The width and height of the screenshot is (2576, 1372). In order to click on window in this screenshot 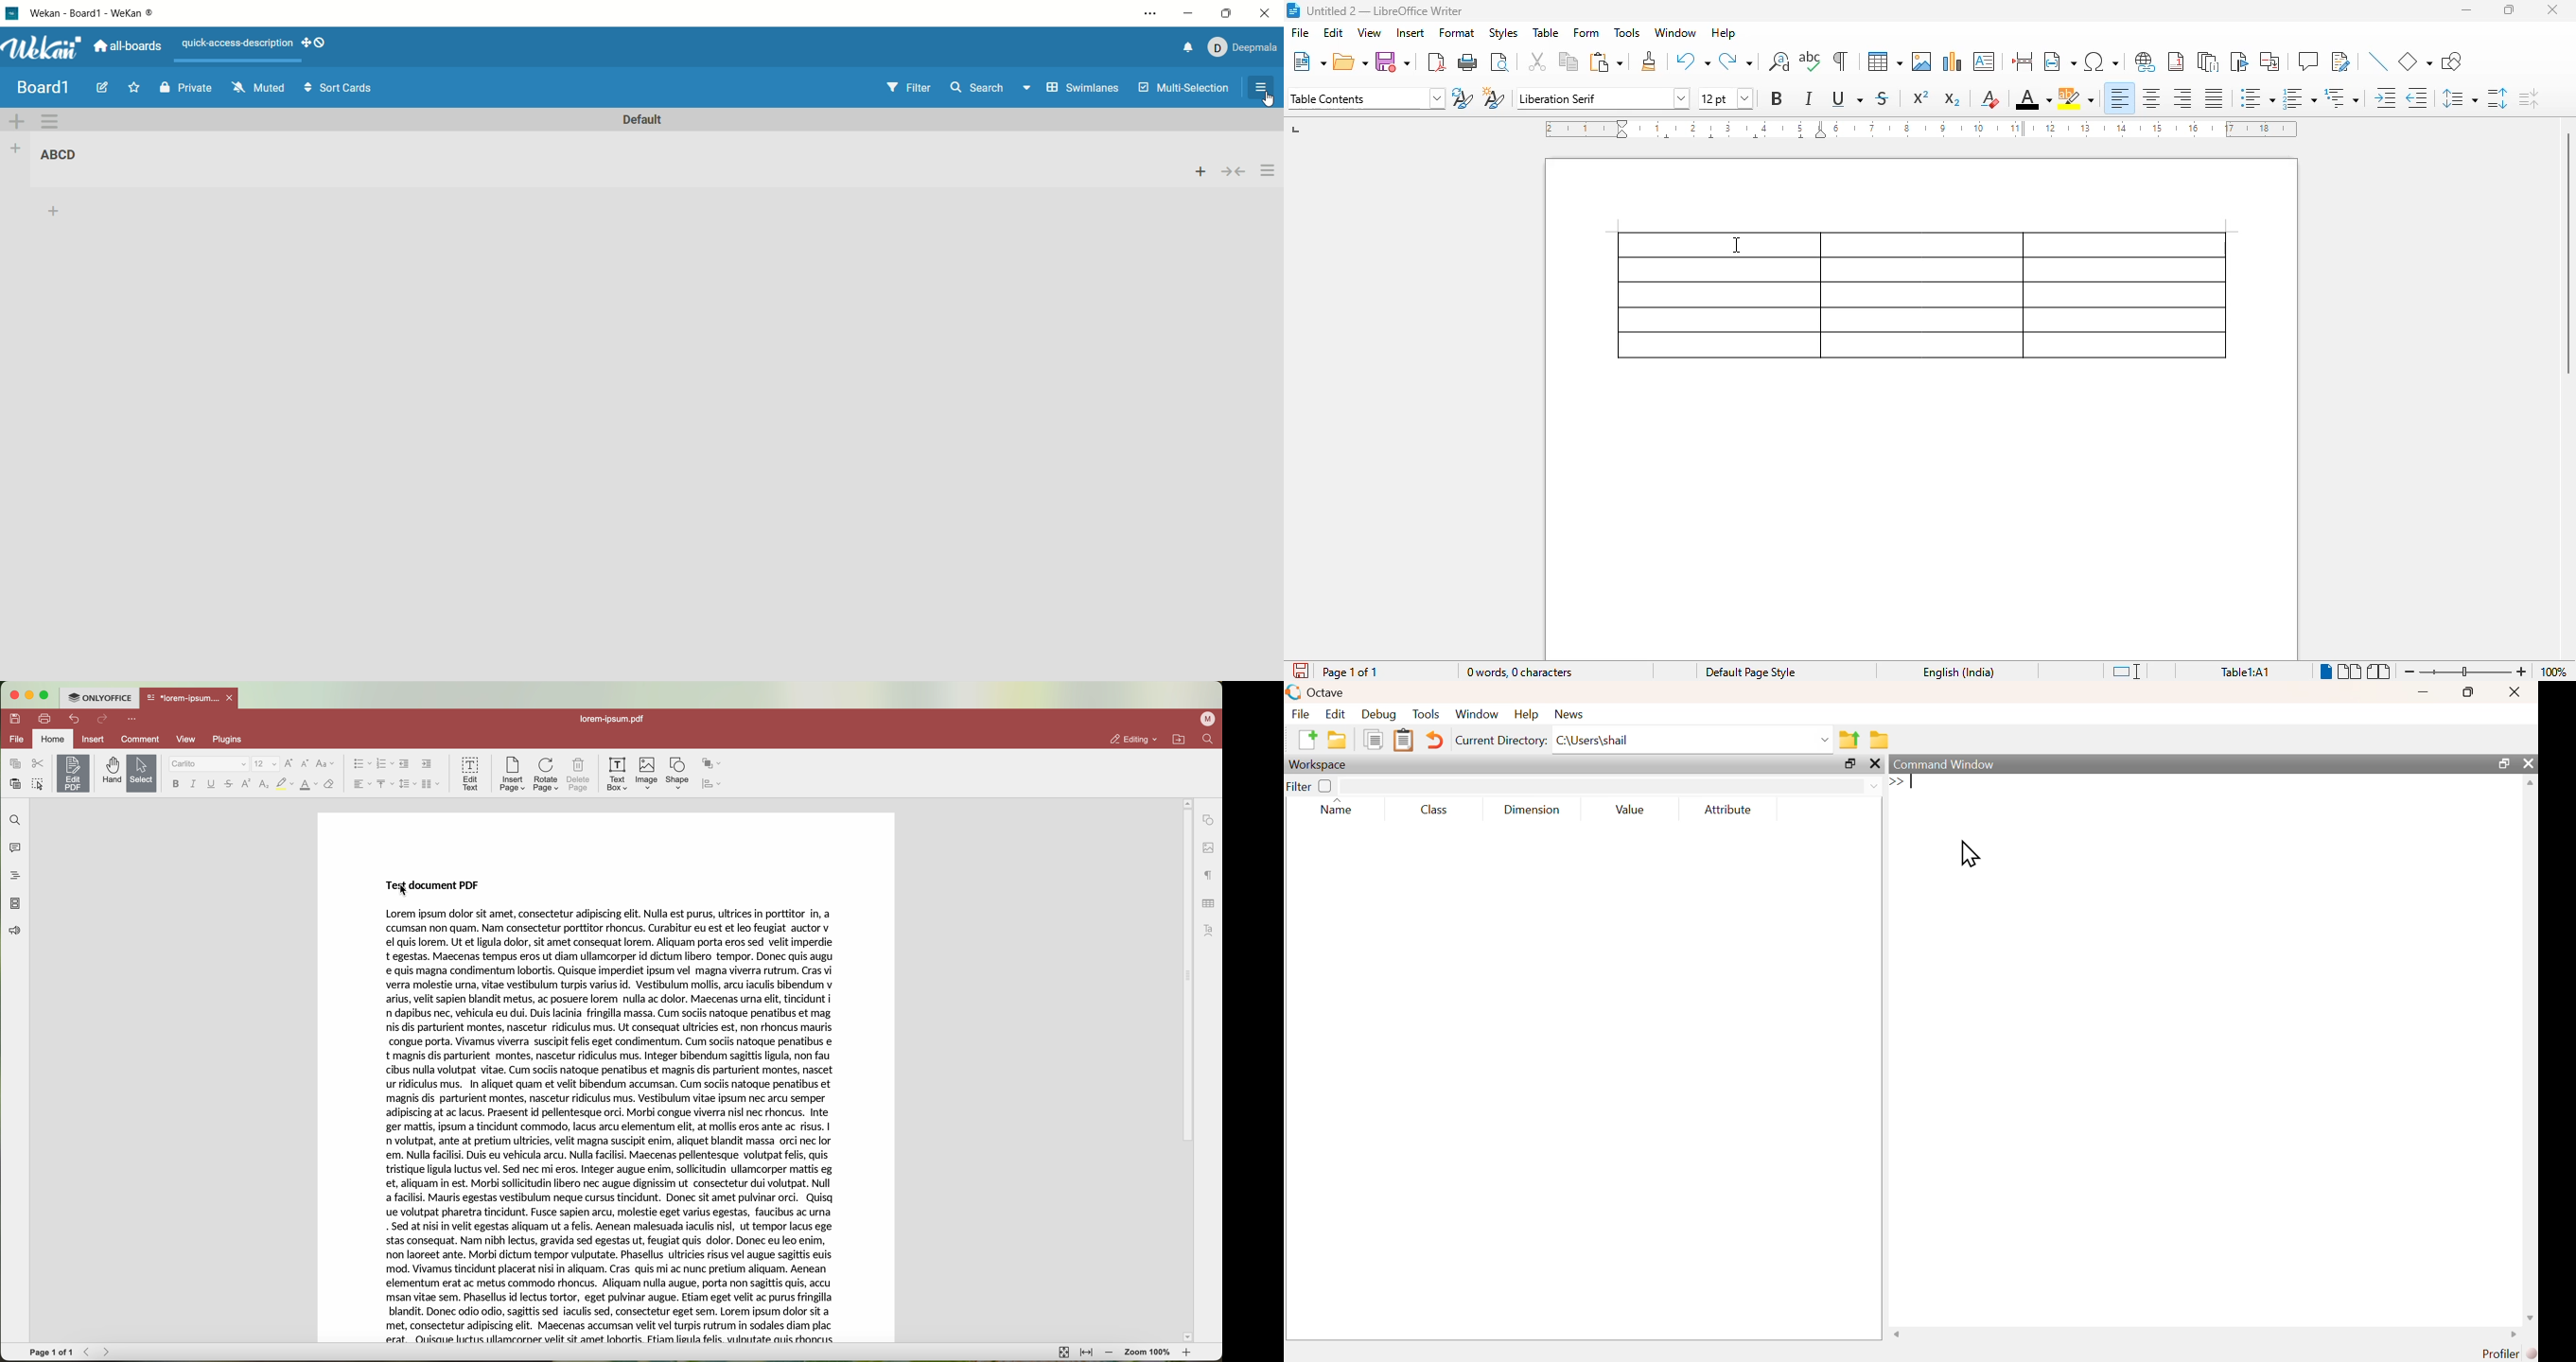, I will do `click(1675, 32)`.